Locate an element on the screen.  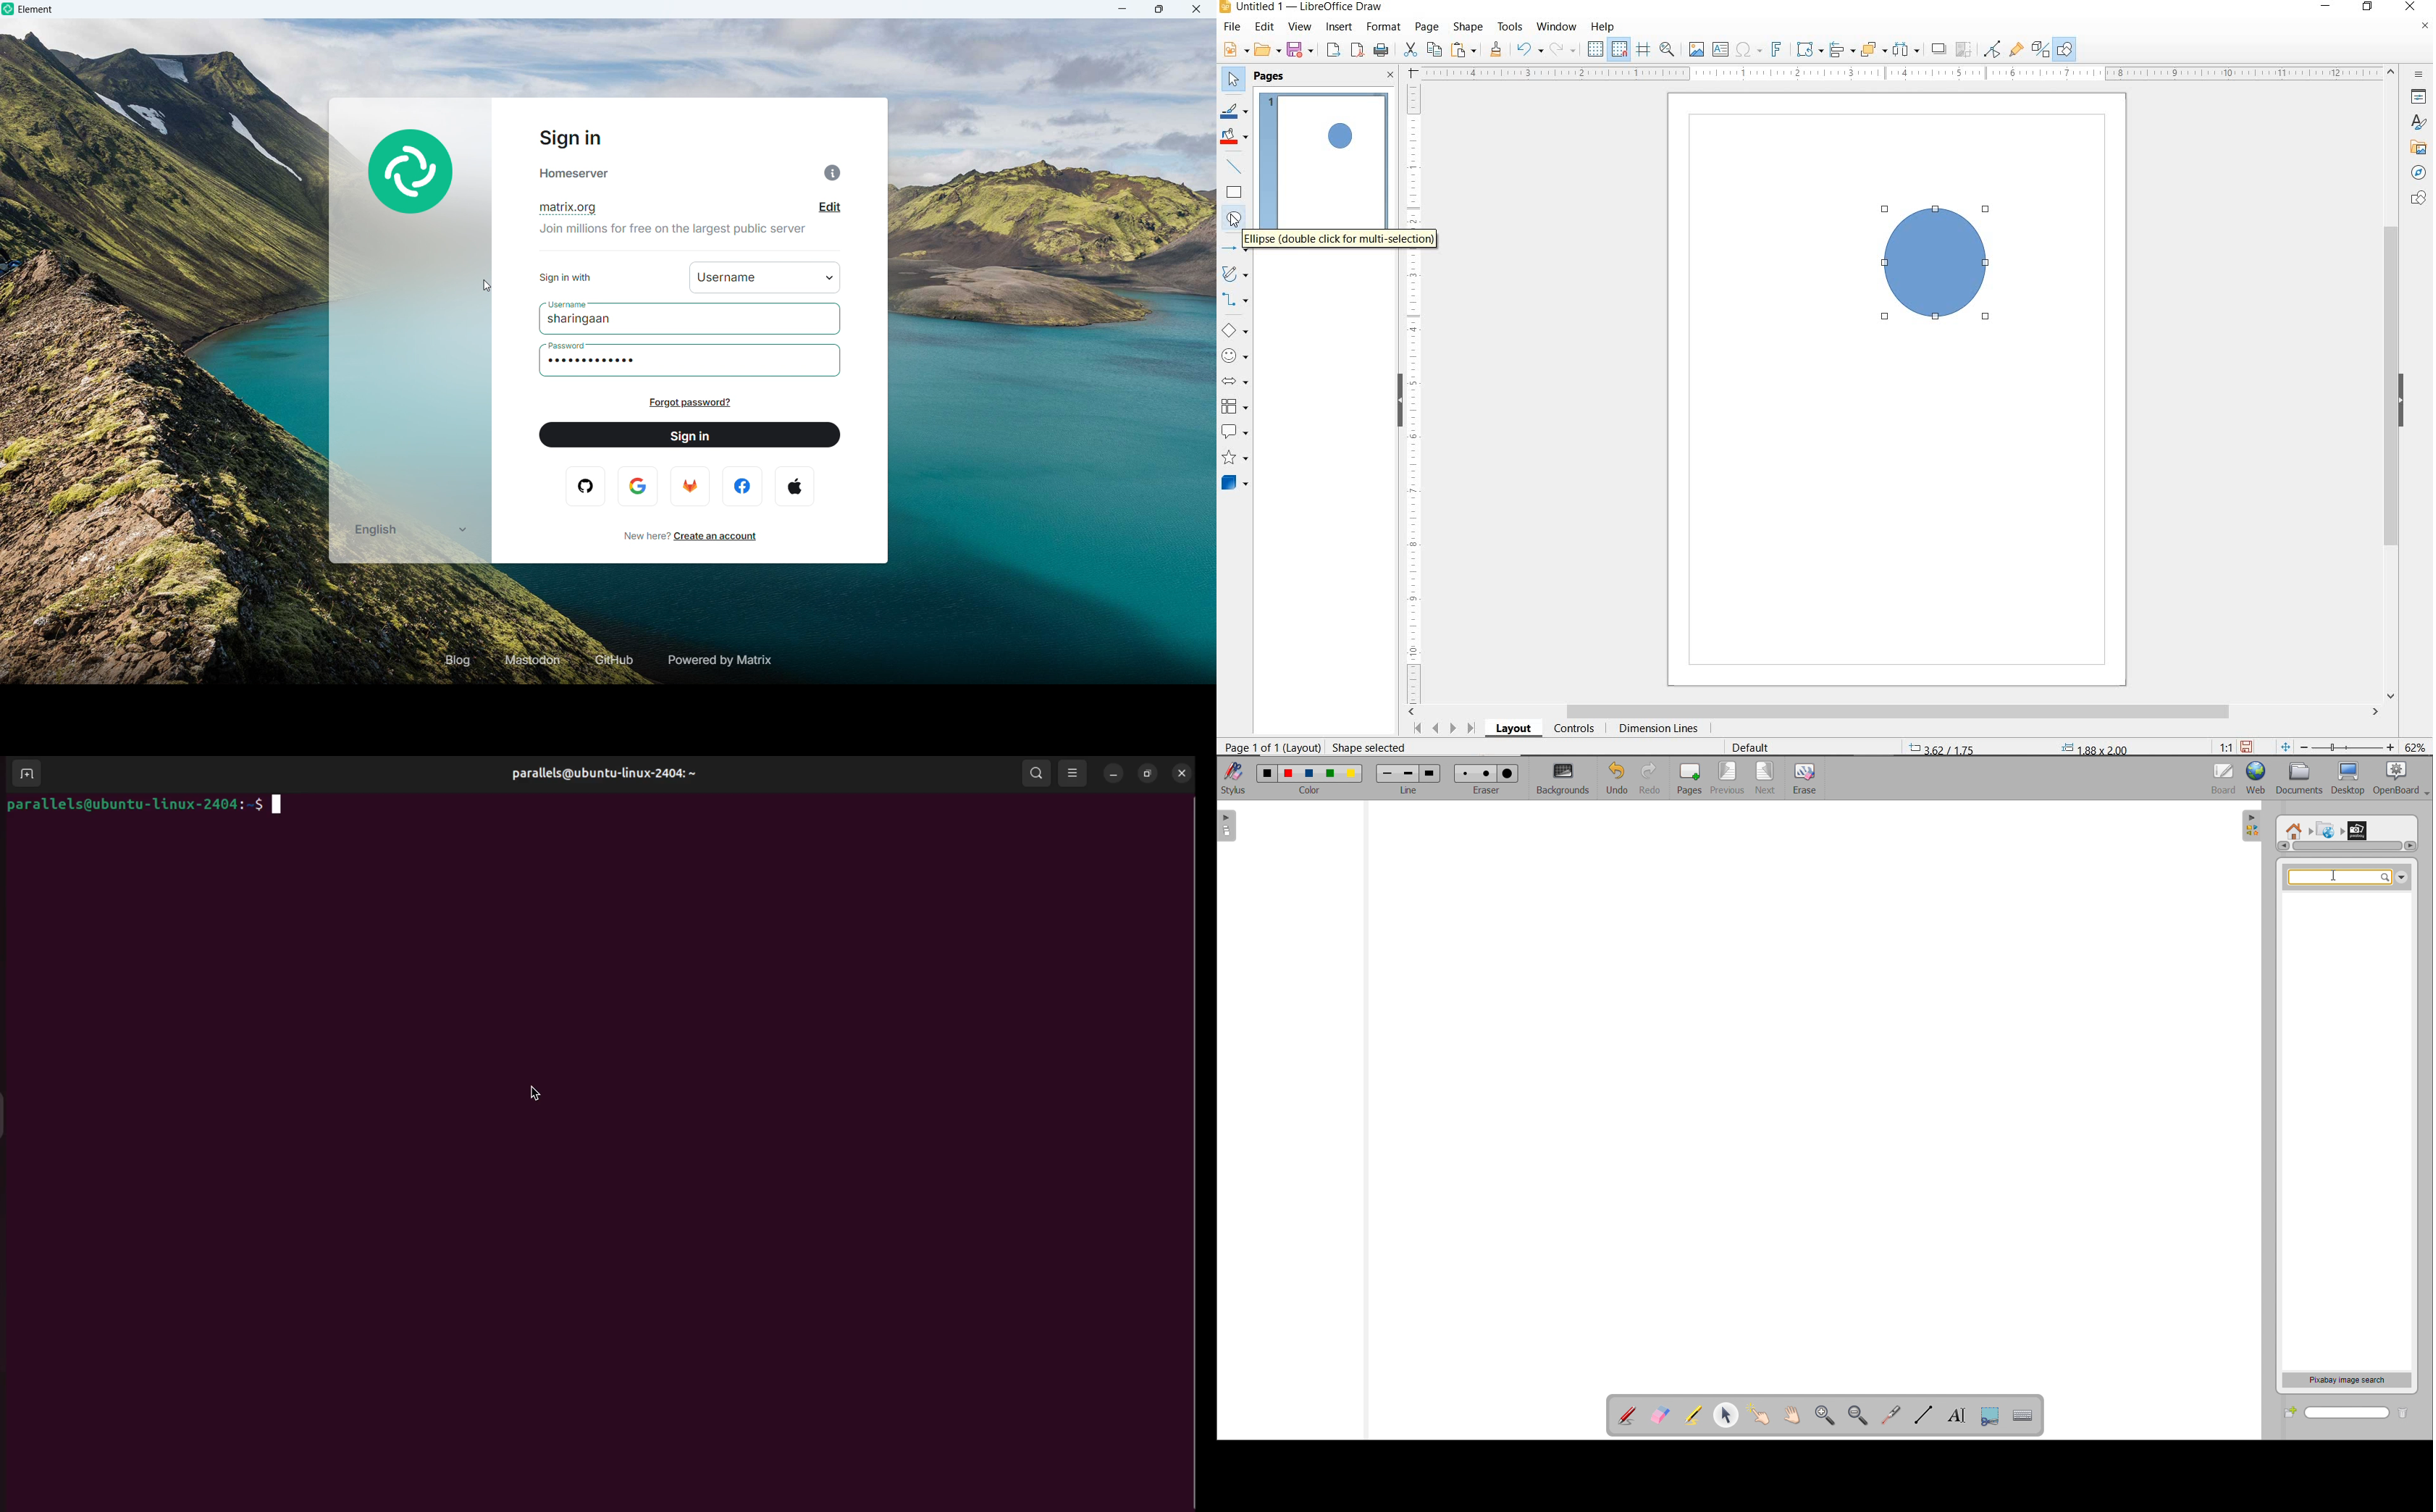
DRAWN CIRCLE is located at coordinates (1938, 268).